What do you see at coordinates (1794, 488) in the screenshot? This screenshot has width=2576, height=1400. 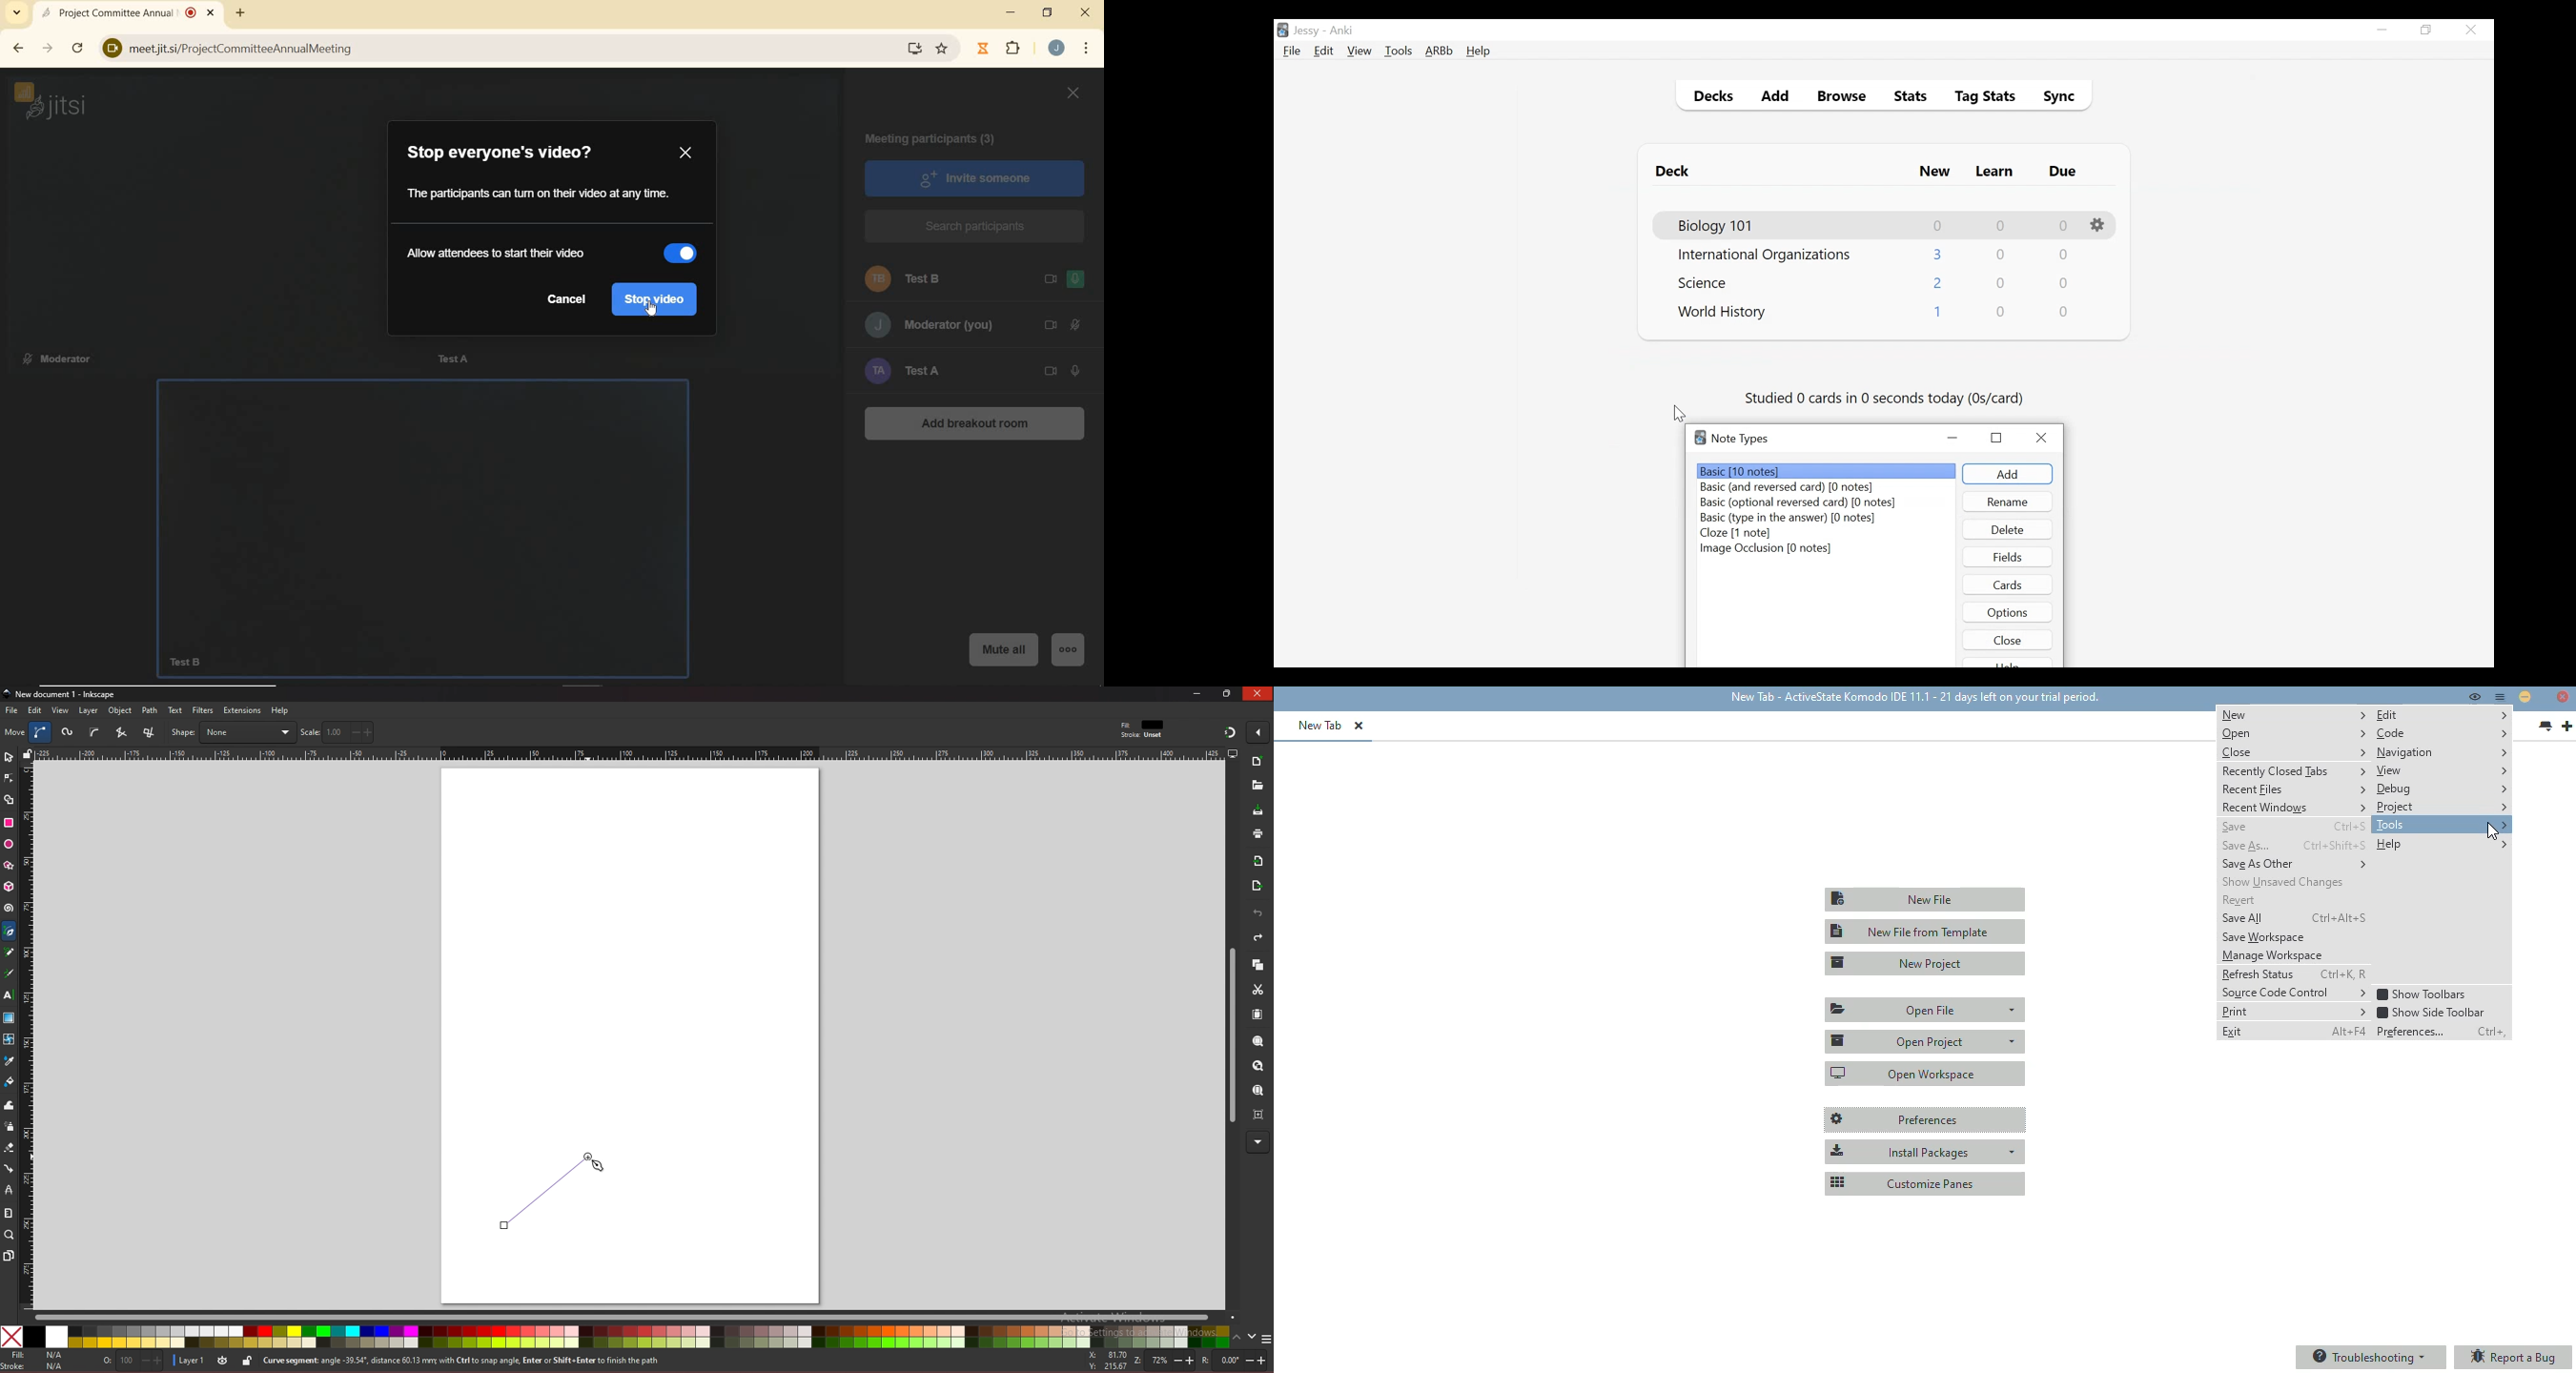 I see `Basic (and reversed card)  (number of notes)` at bounding box center [1794, 488].